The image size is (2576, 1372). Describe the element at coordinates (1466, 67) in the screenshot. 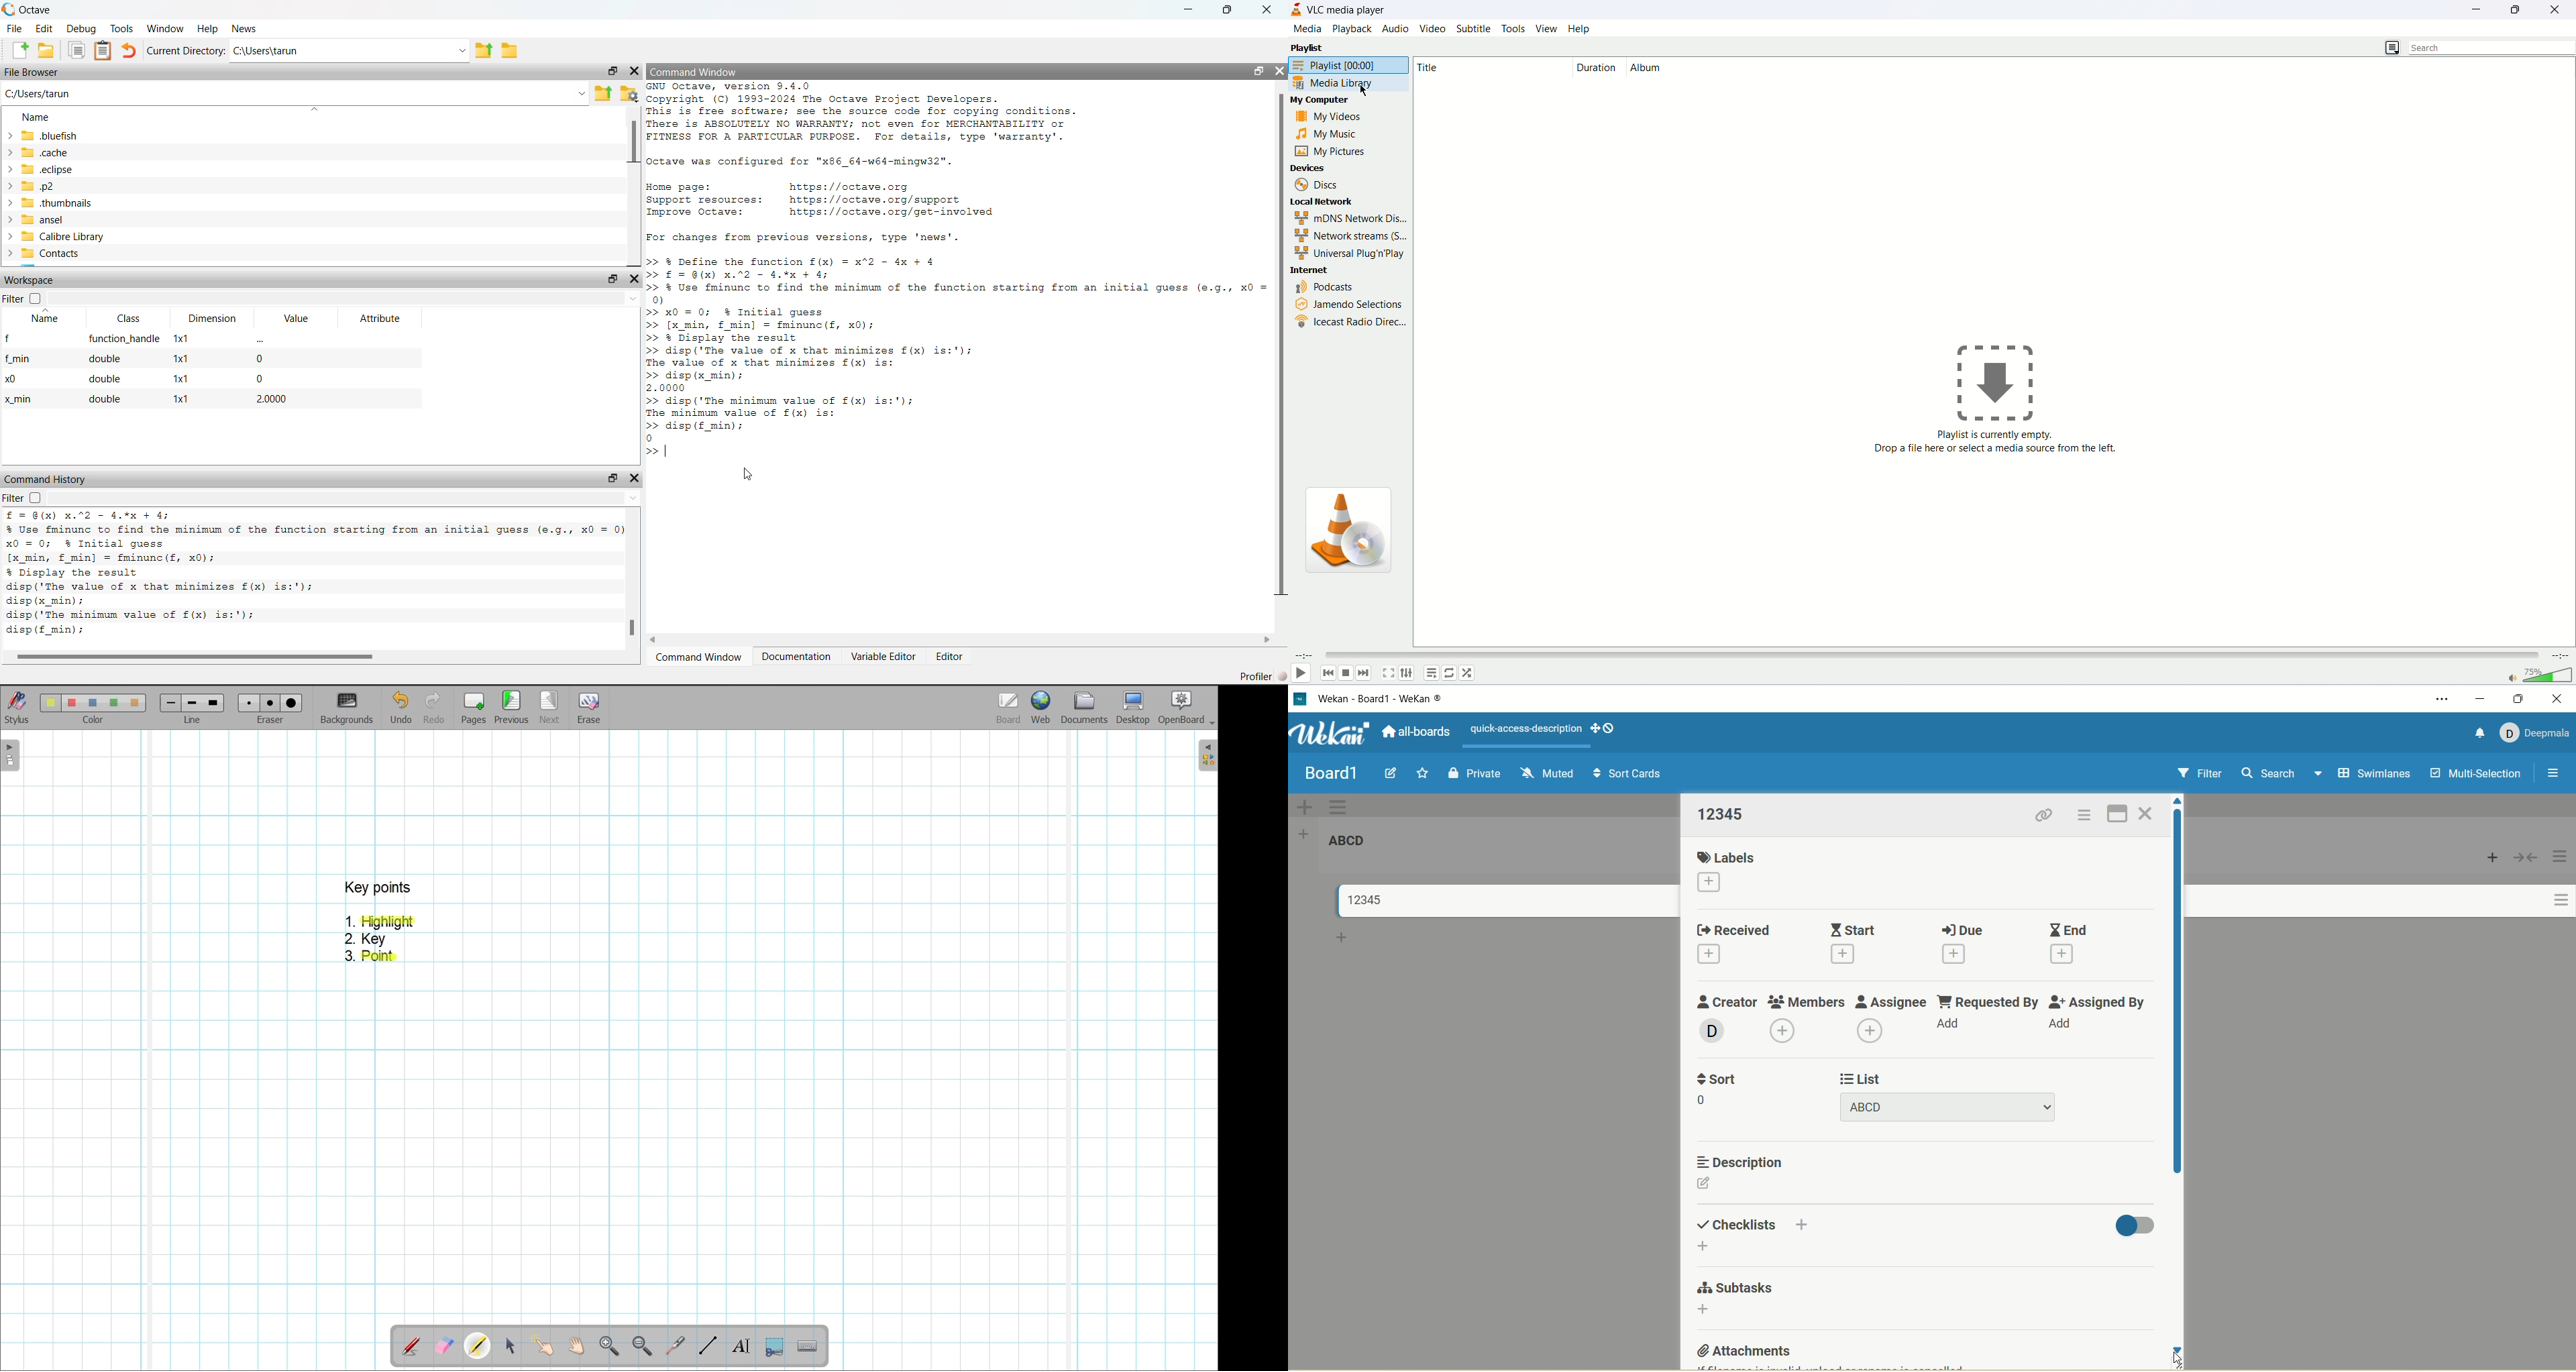

I see `title` at that location.